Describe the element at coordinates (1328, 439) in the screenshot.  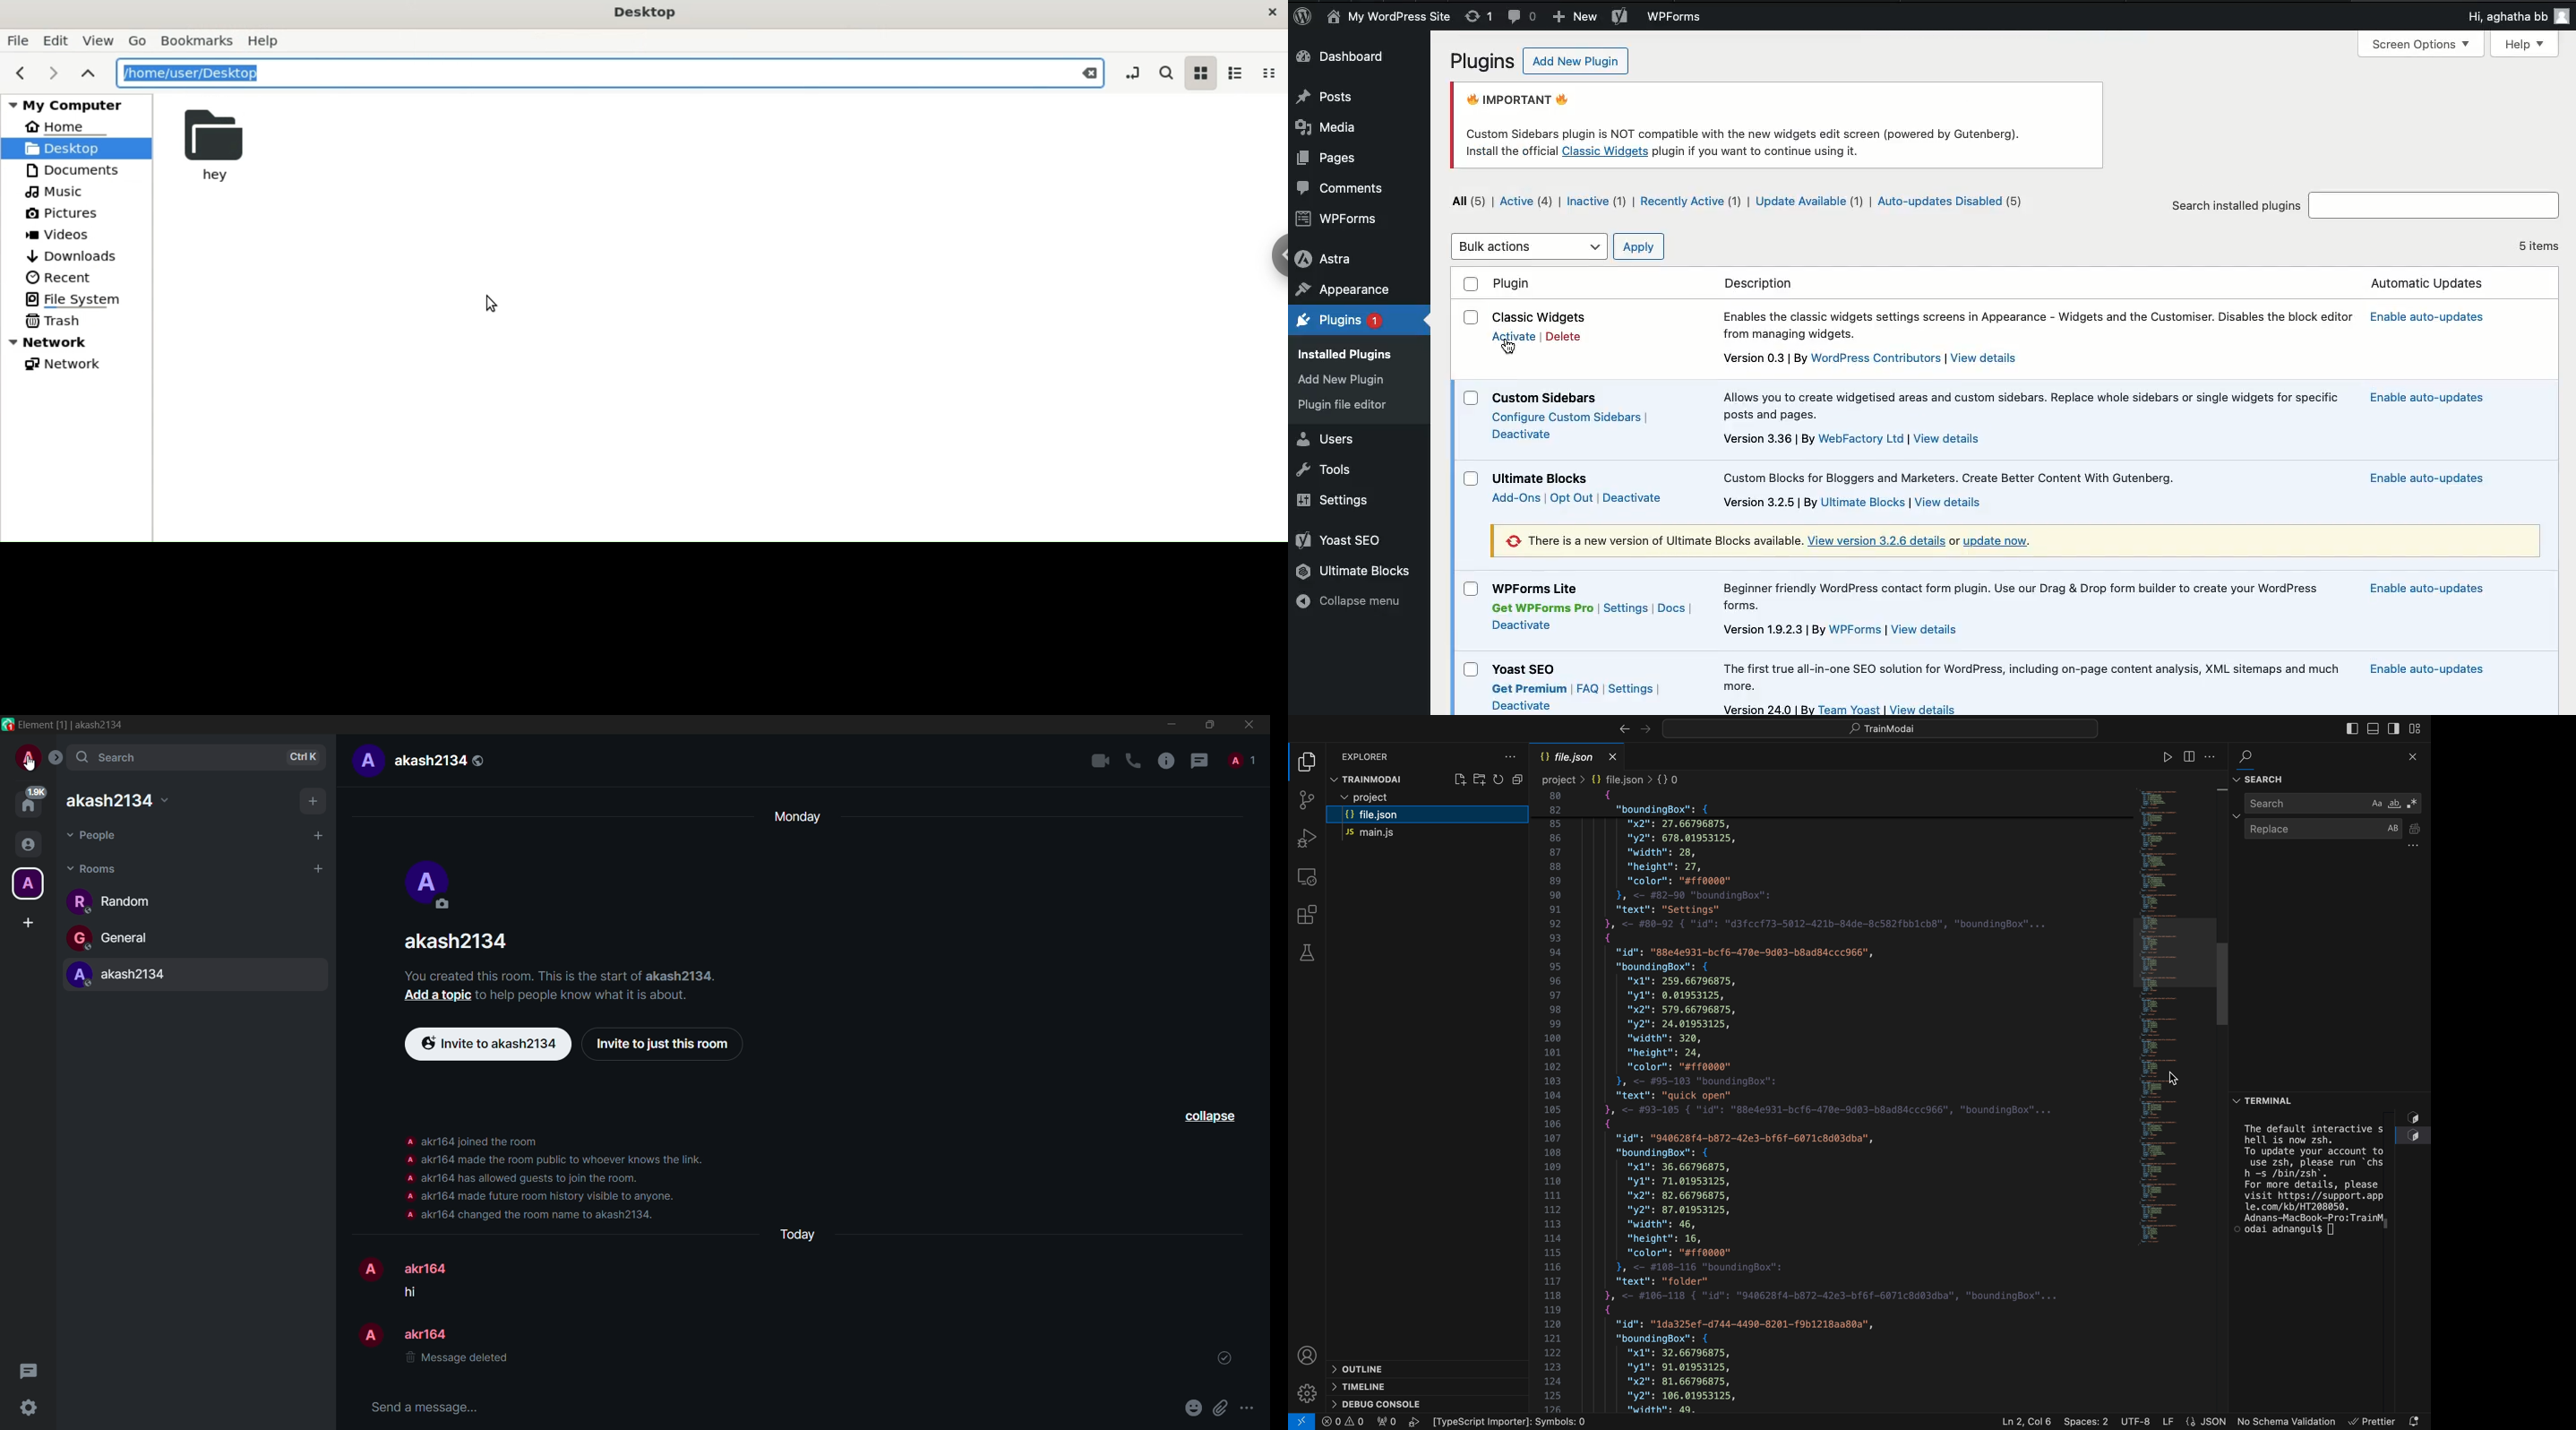
I see `Users` at that location.